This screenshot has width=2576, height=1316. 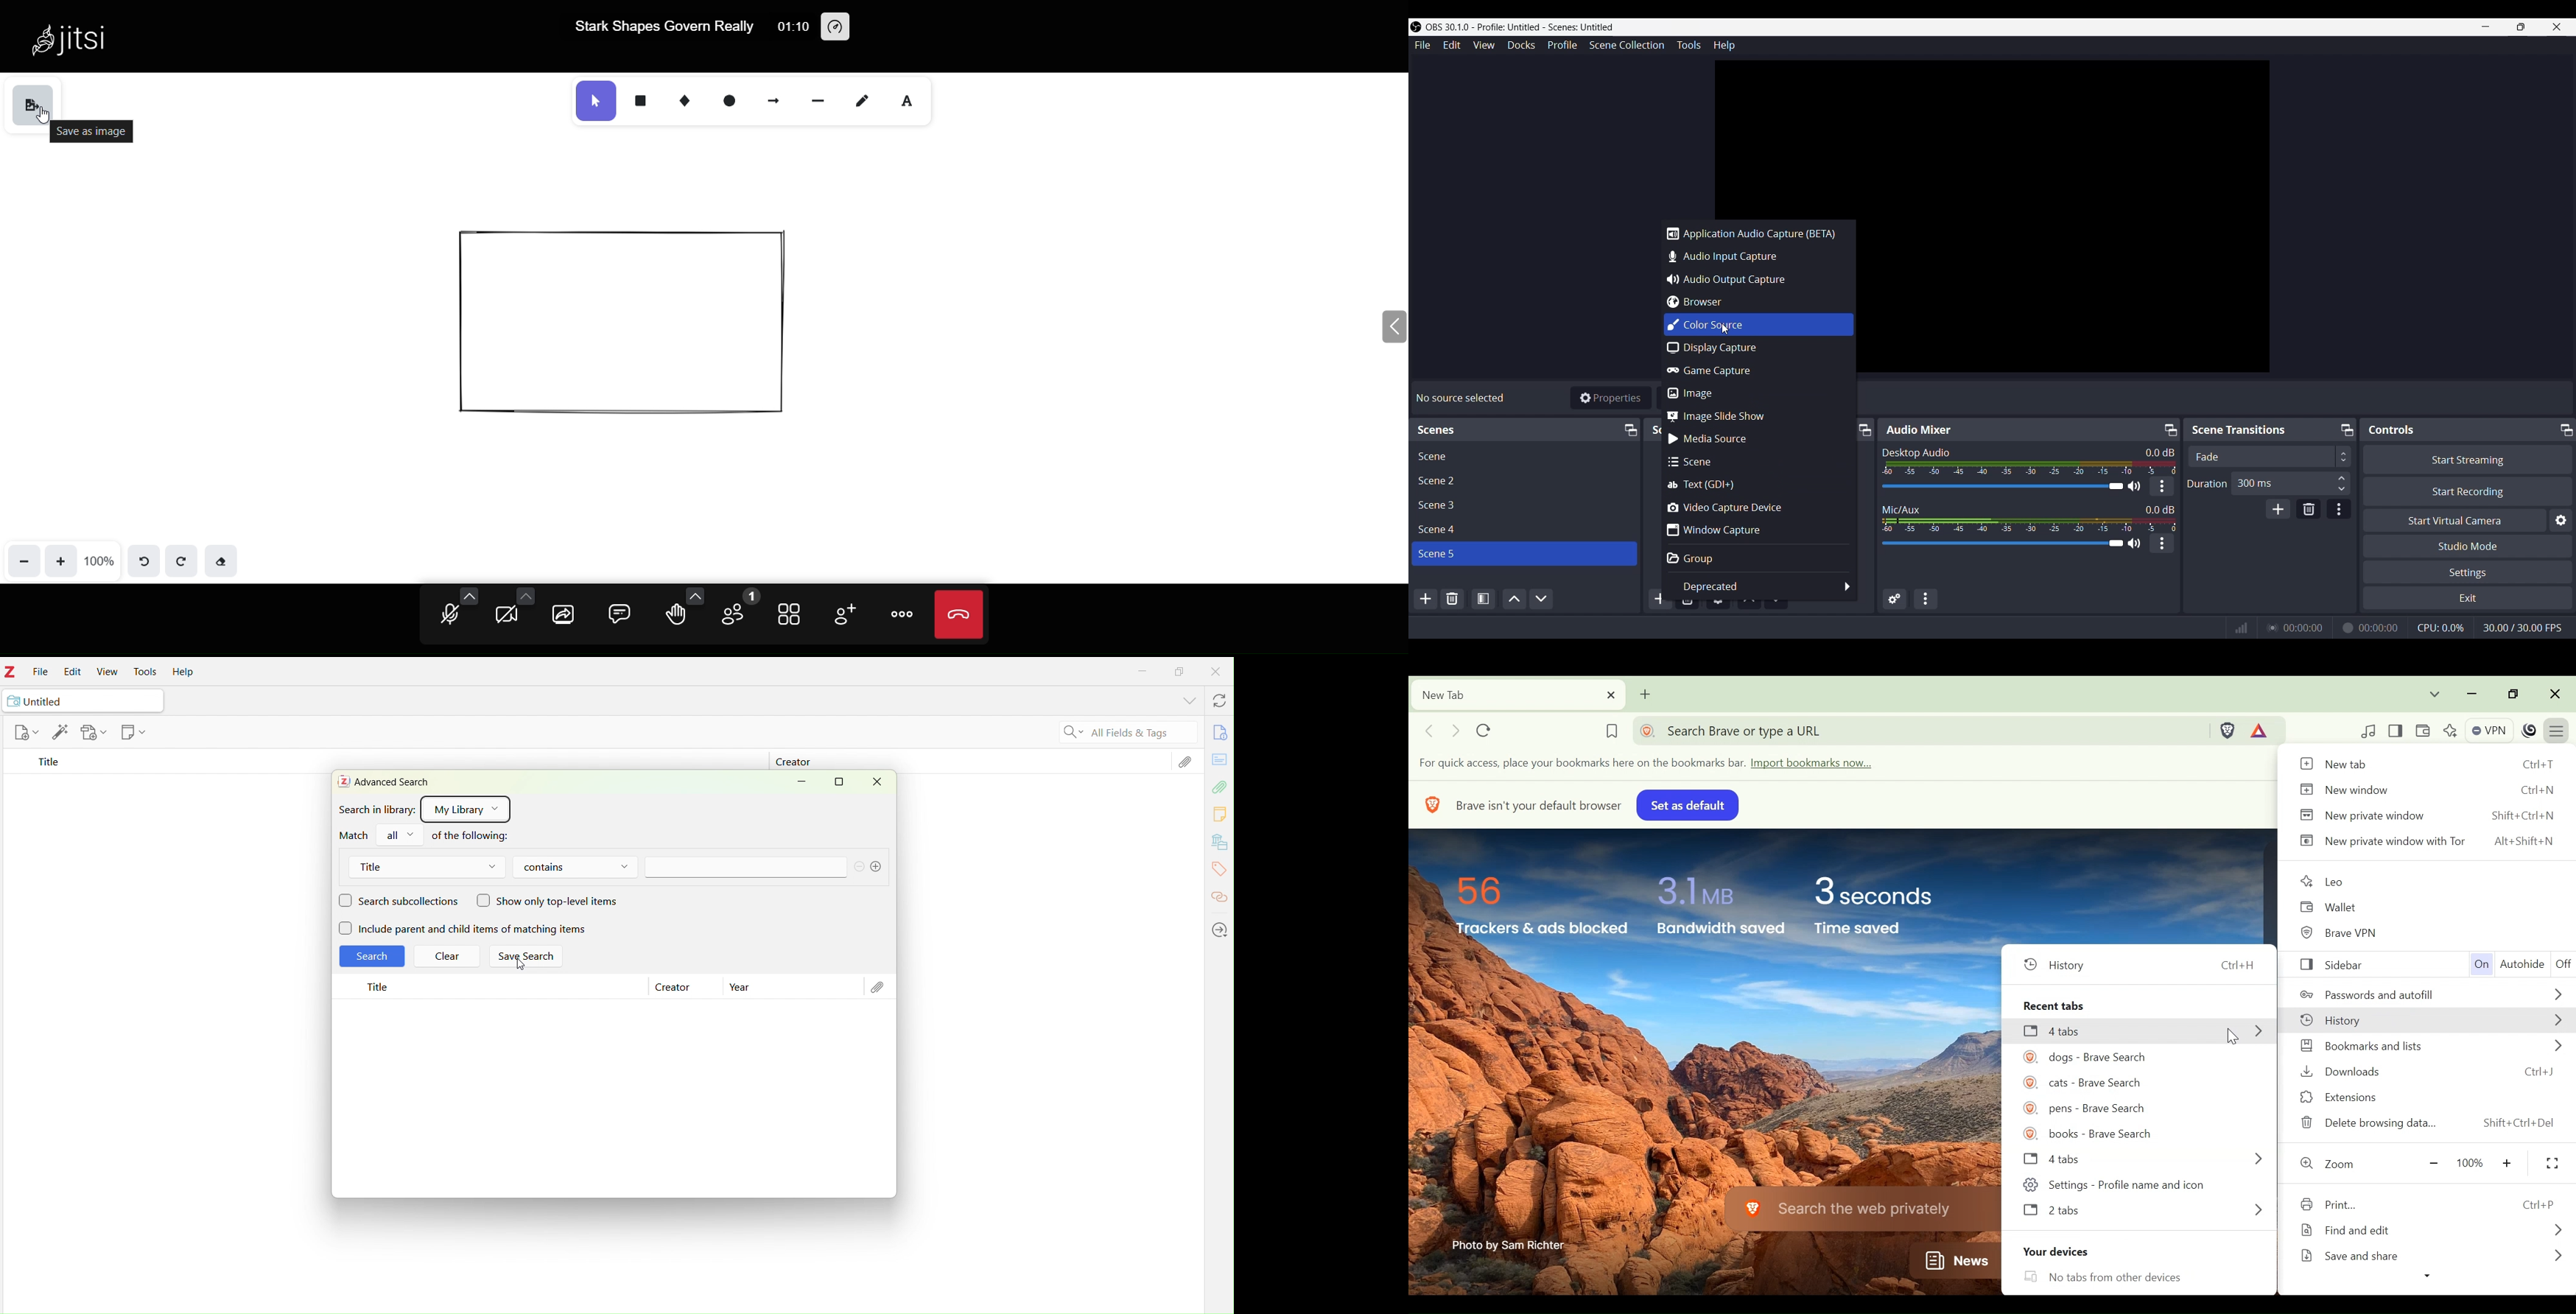 What do you see at coordinates (1882, 891) in the screenshot?
I see `3 seconds` at bounding box center [1882, 891].